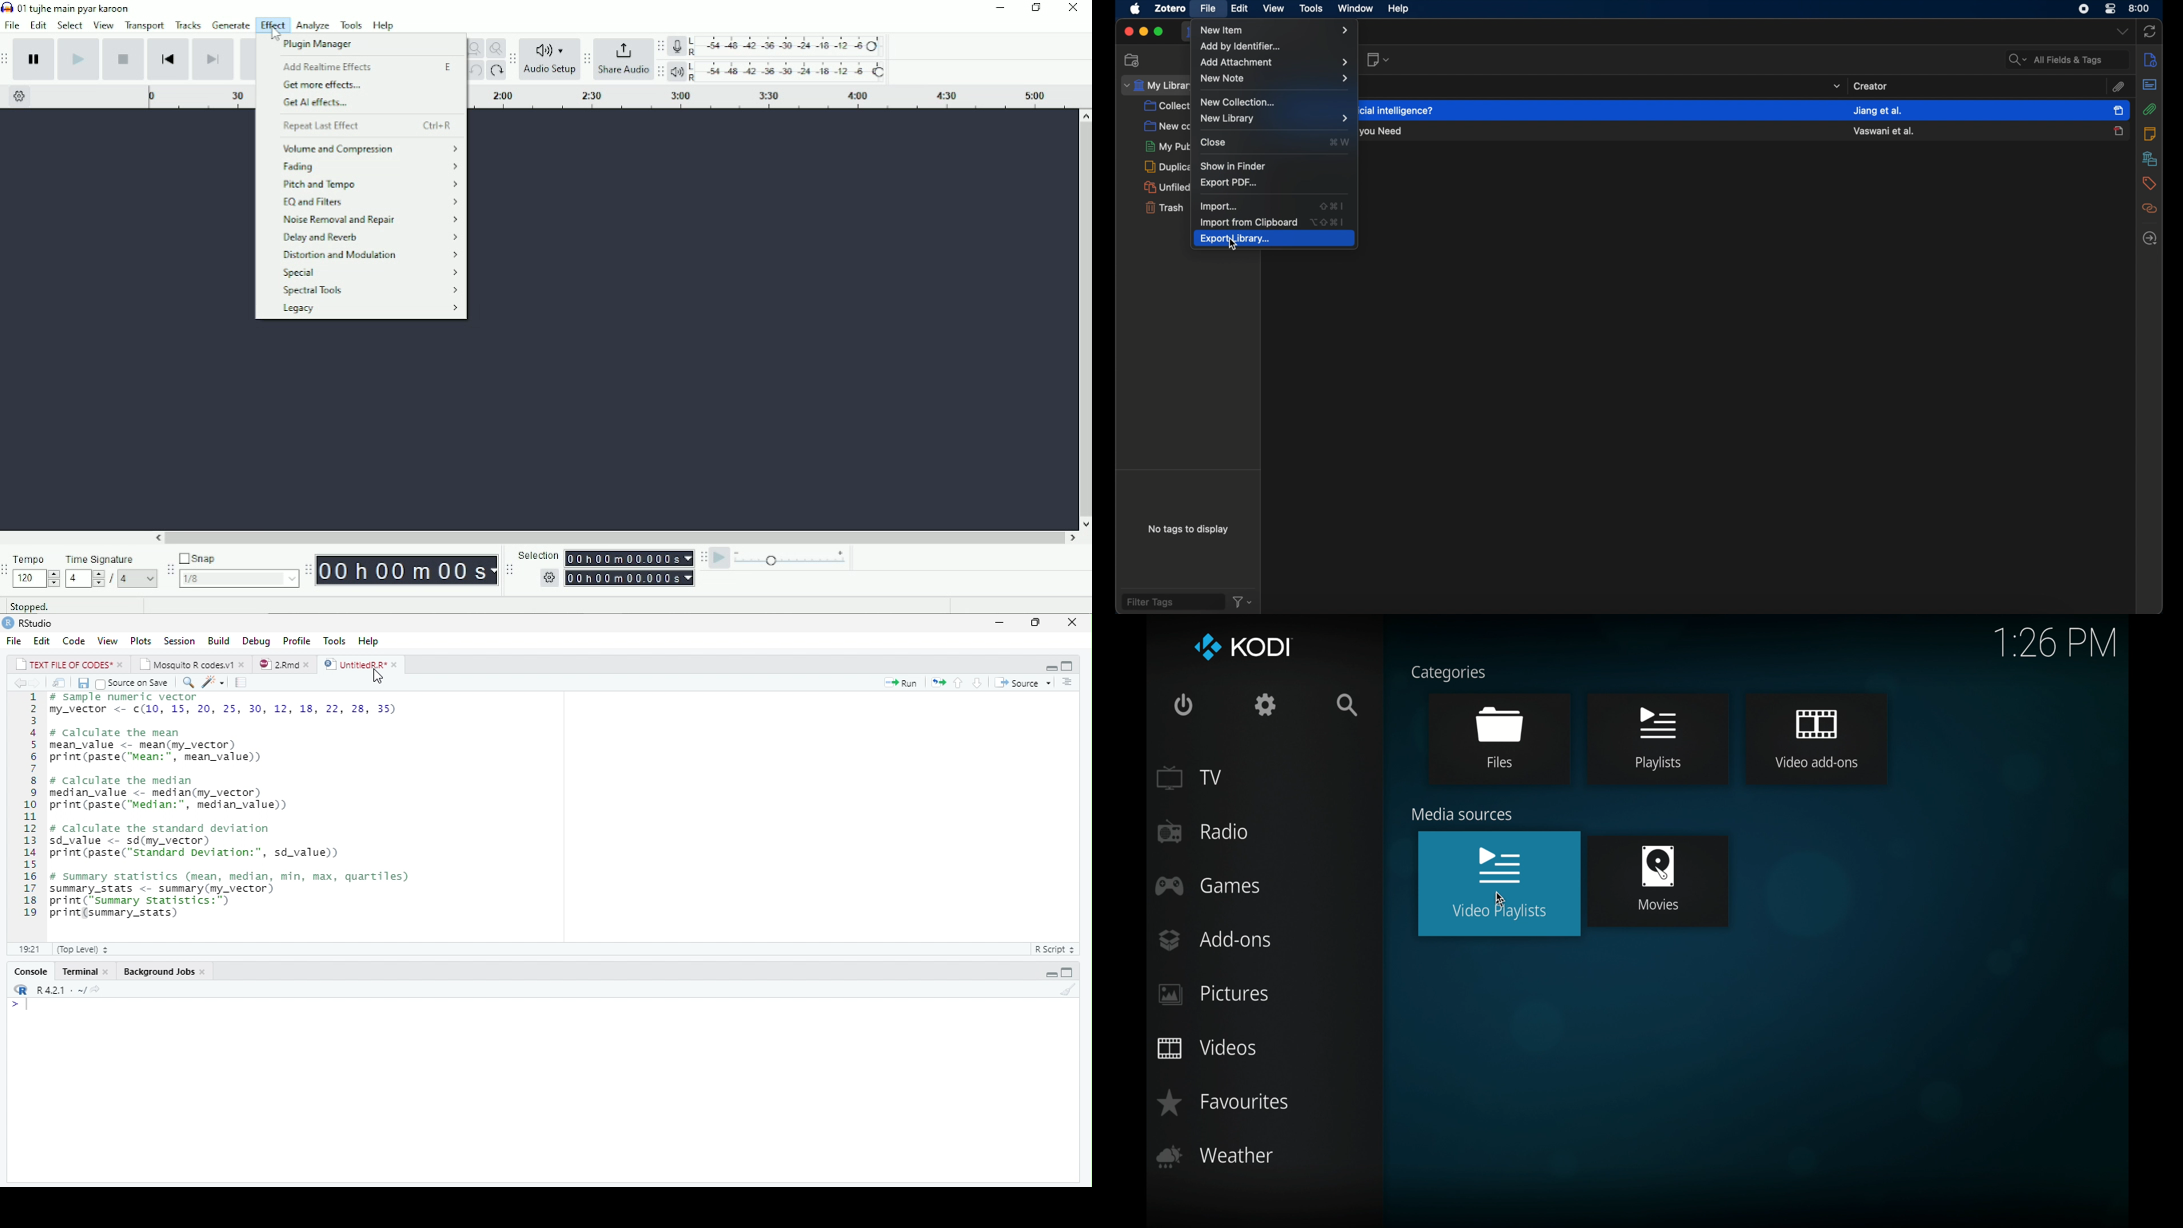 The width and height of the screenshot is (2184, 1232). I want to click on TEXT FILE OF CODES, so click(66, 666).